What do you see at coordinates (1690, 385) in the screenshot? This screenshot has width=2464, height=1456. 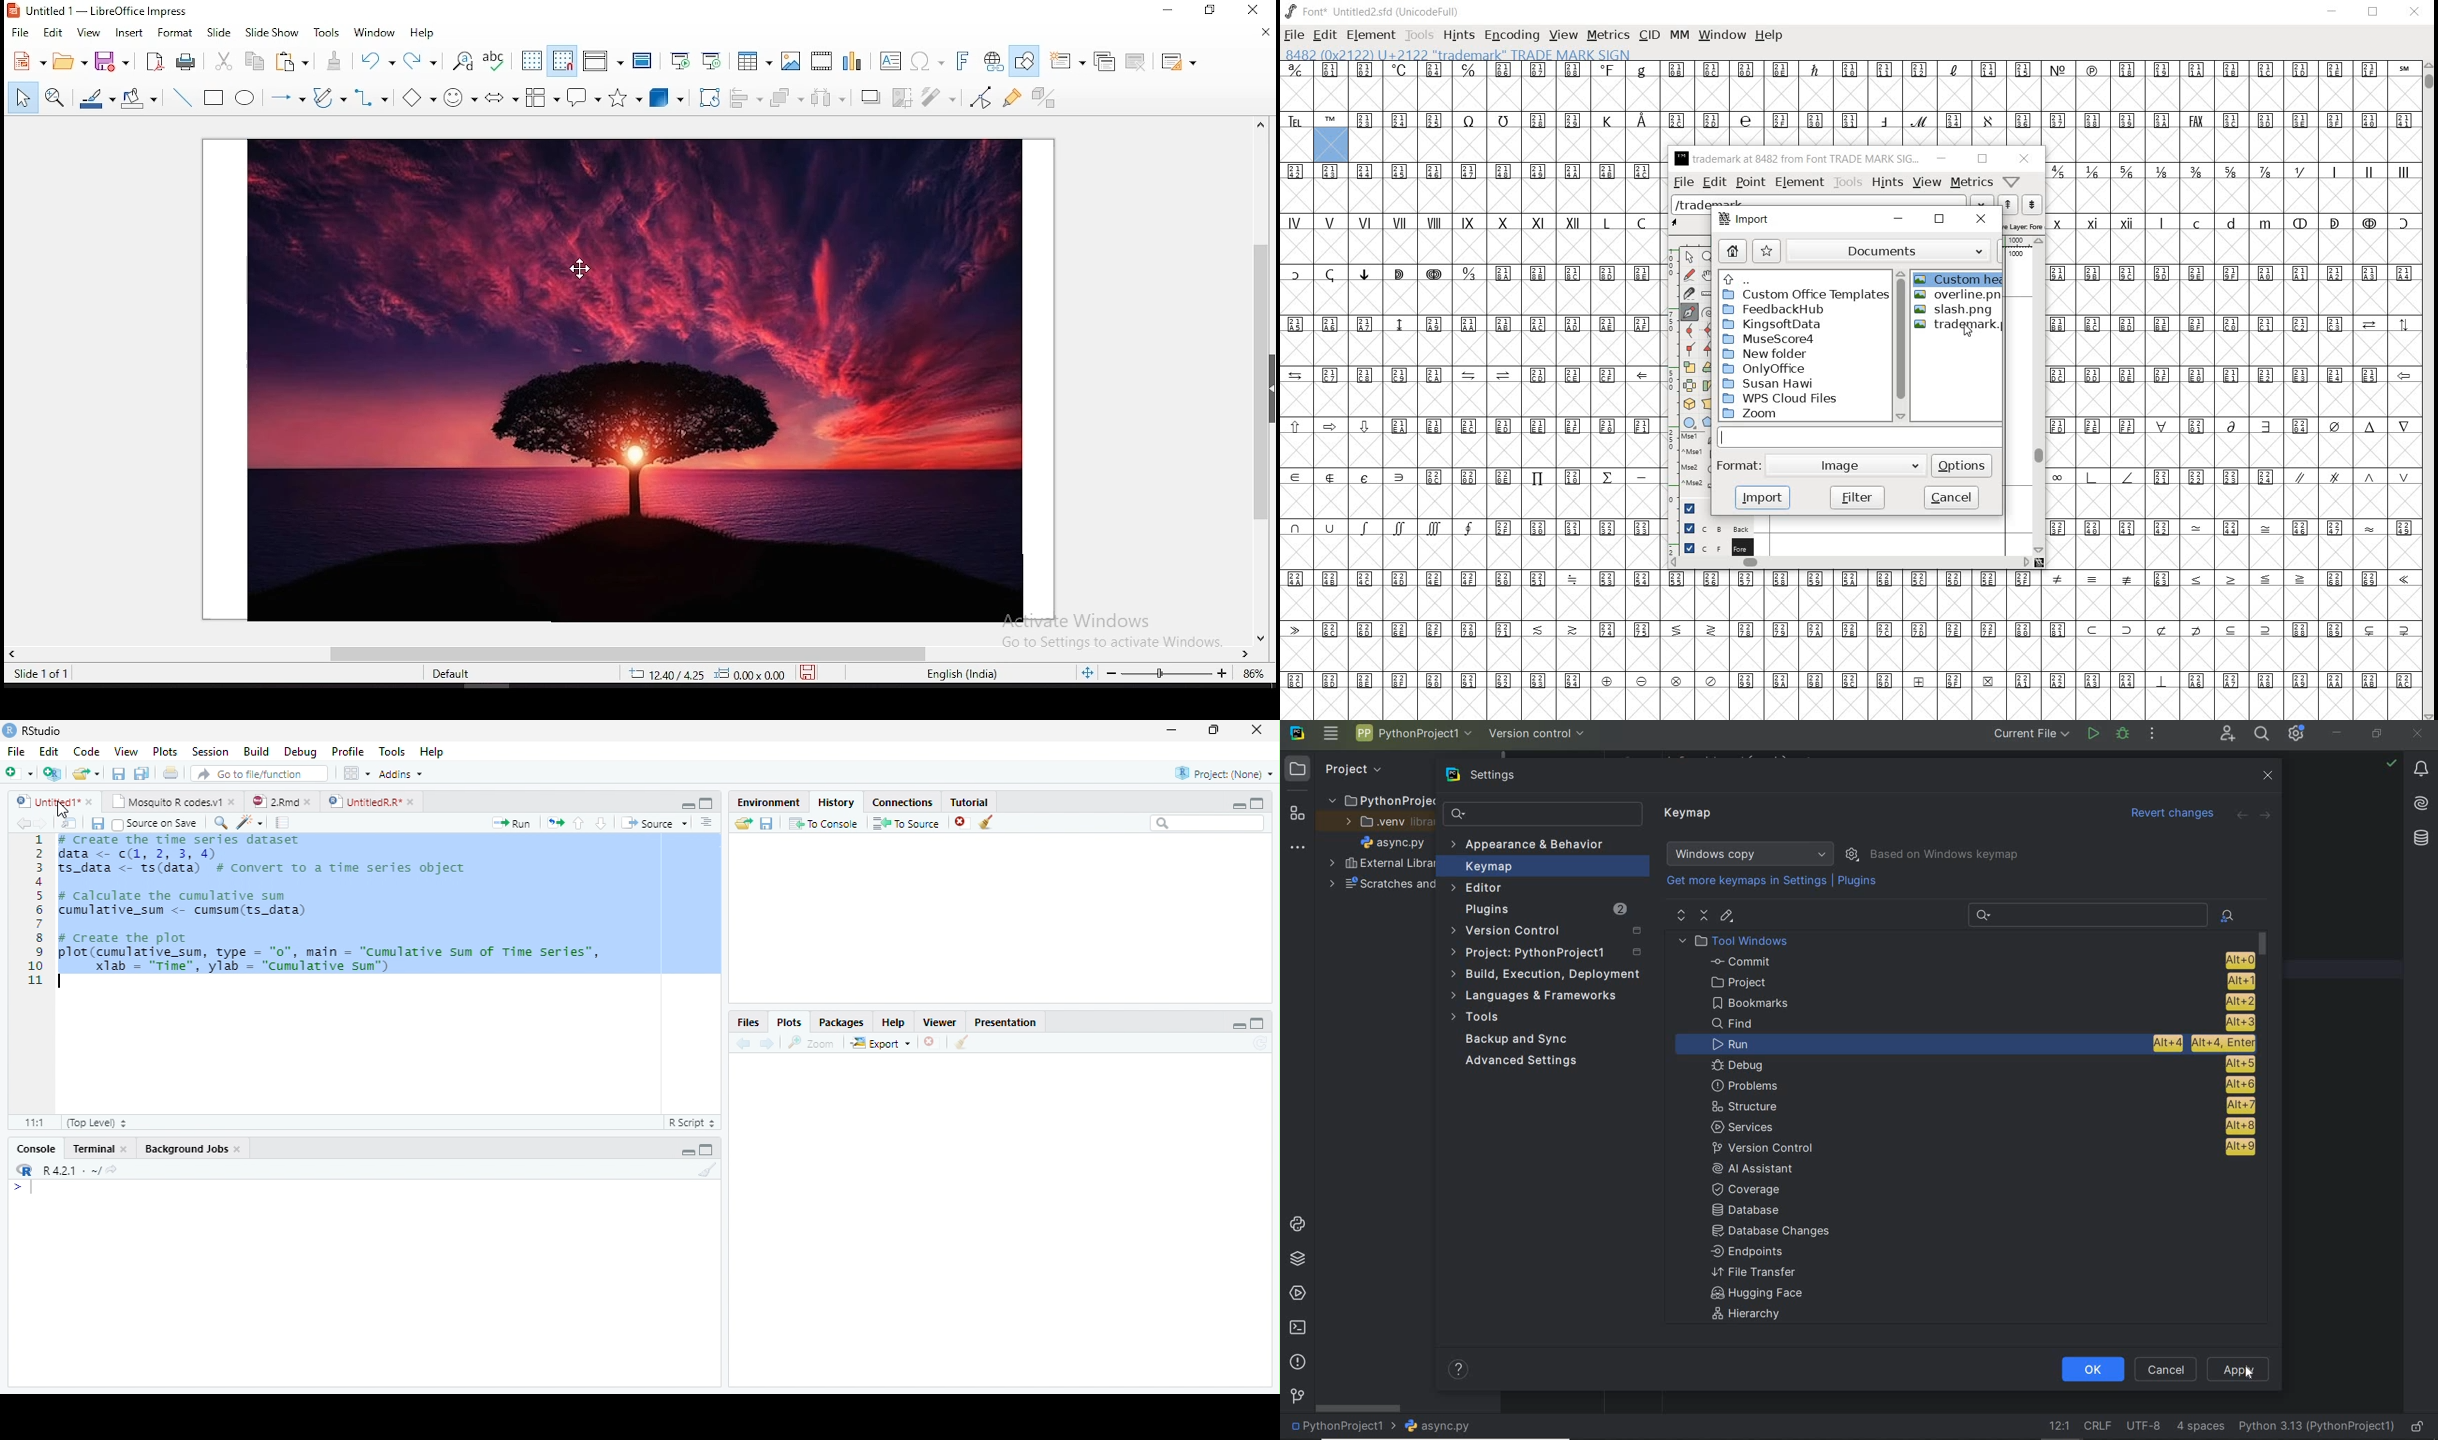 I see `flip the selection` at bounding box center [1690, 385].